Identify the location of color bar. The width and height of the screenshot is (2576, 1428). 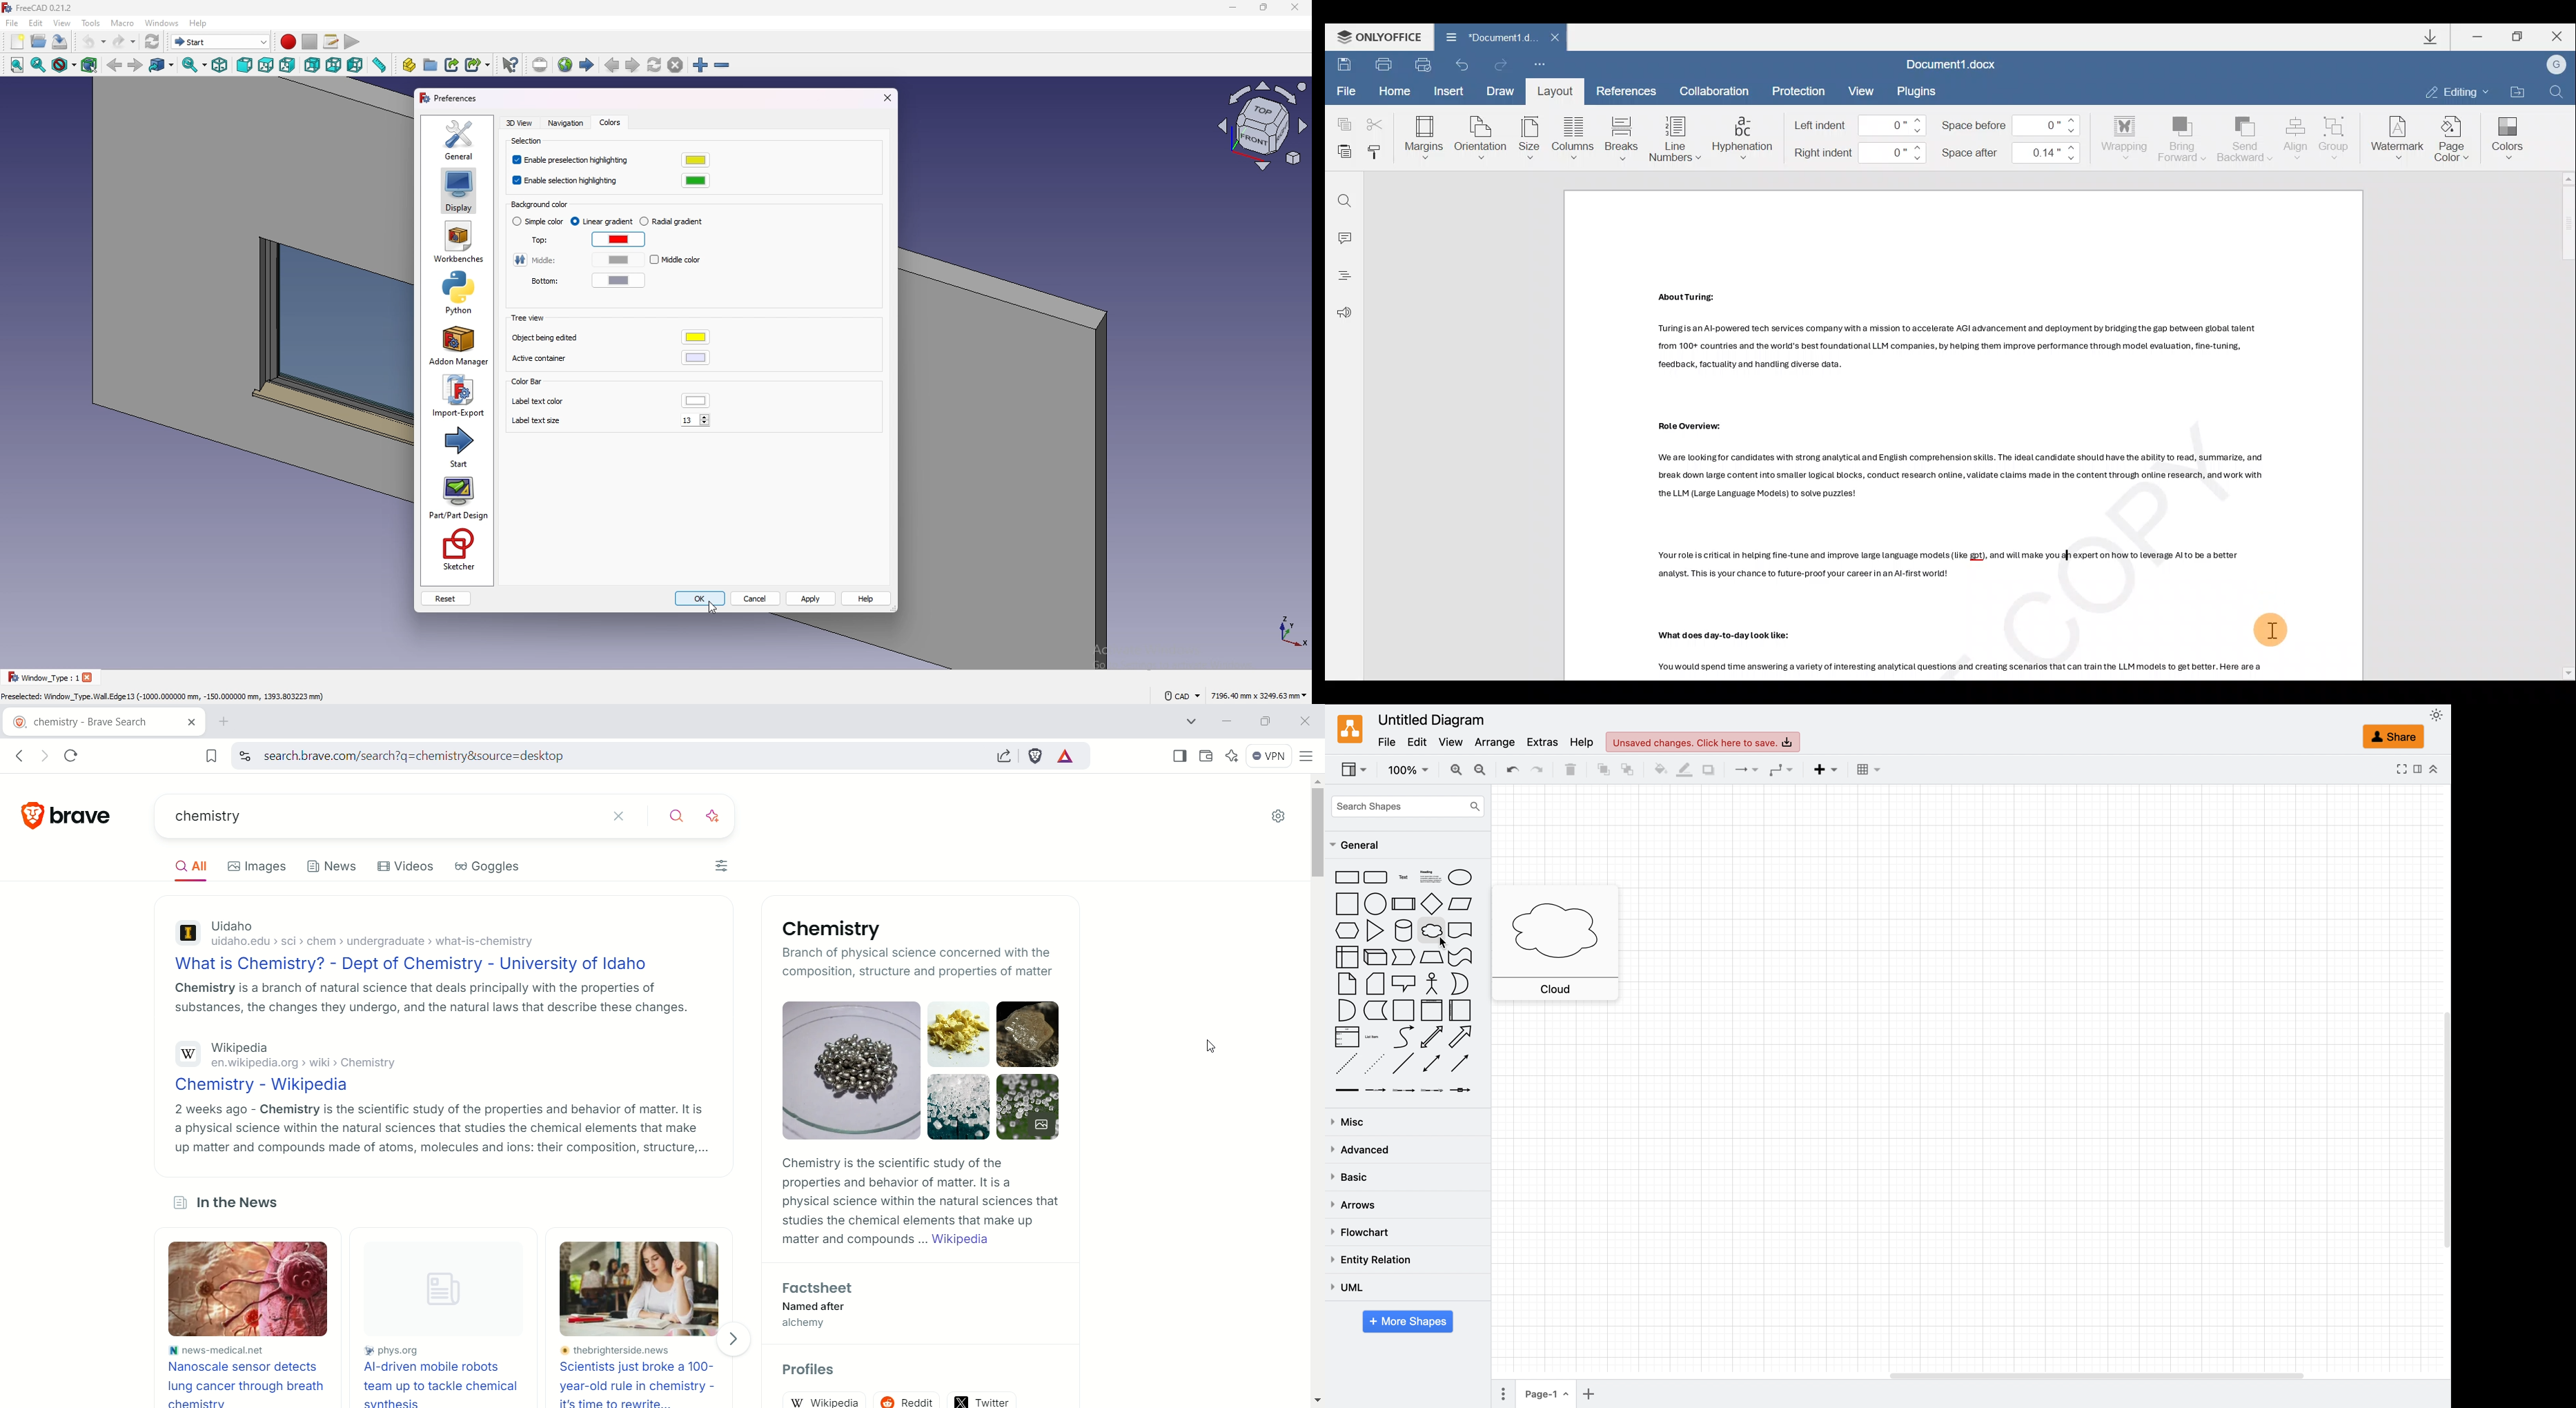
(526, 382).